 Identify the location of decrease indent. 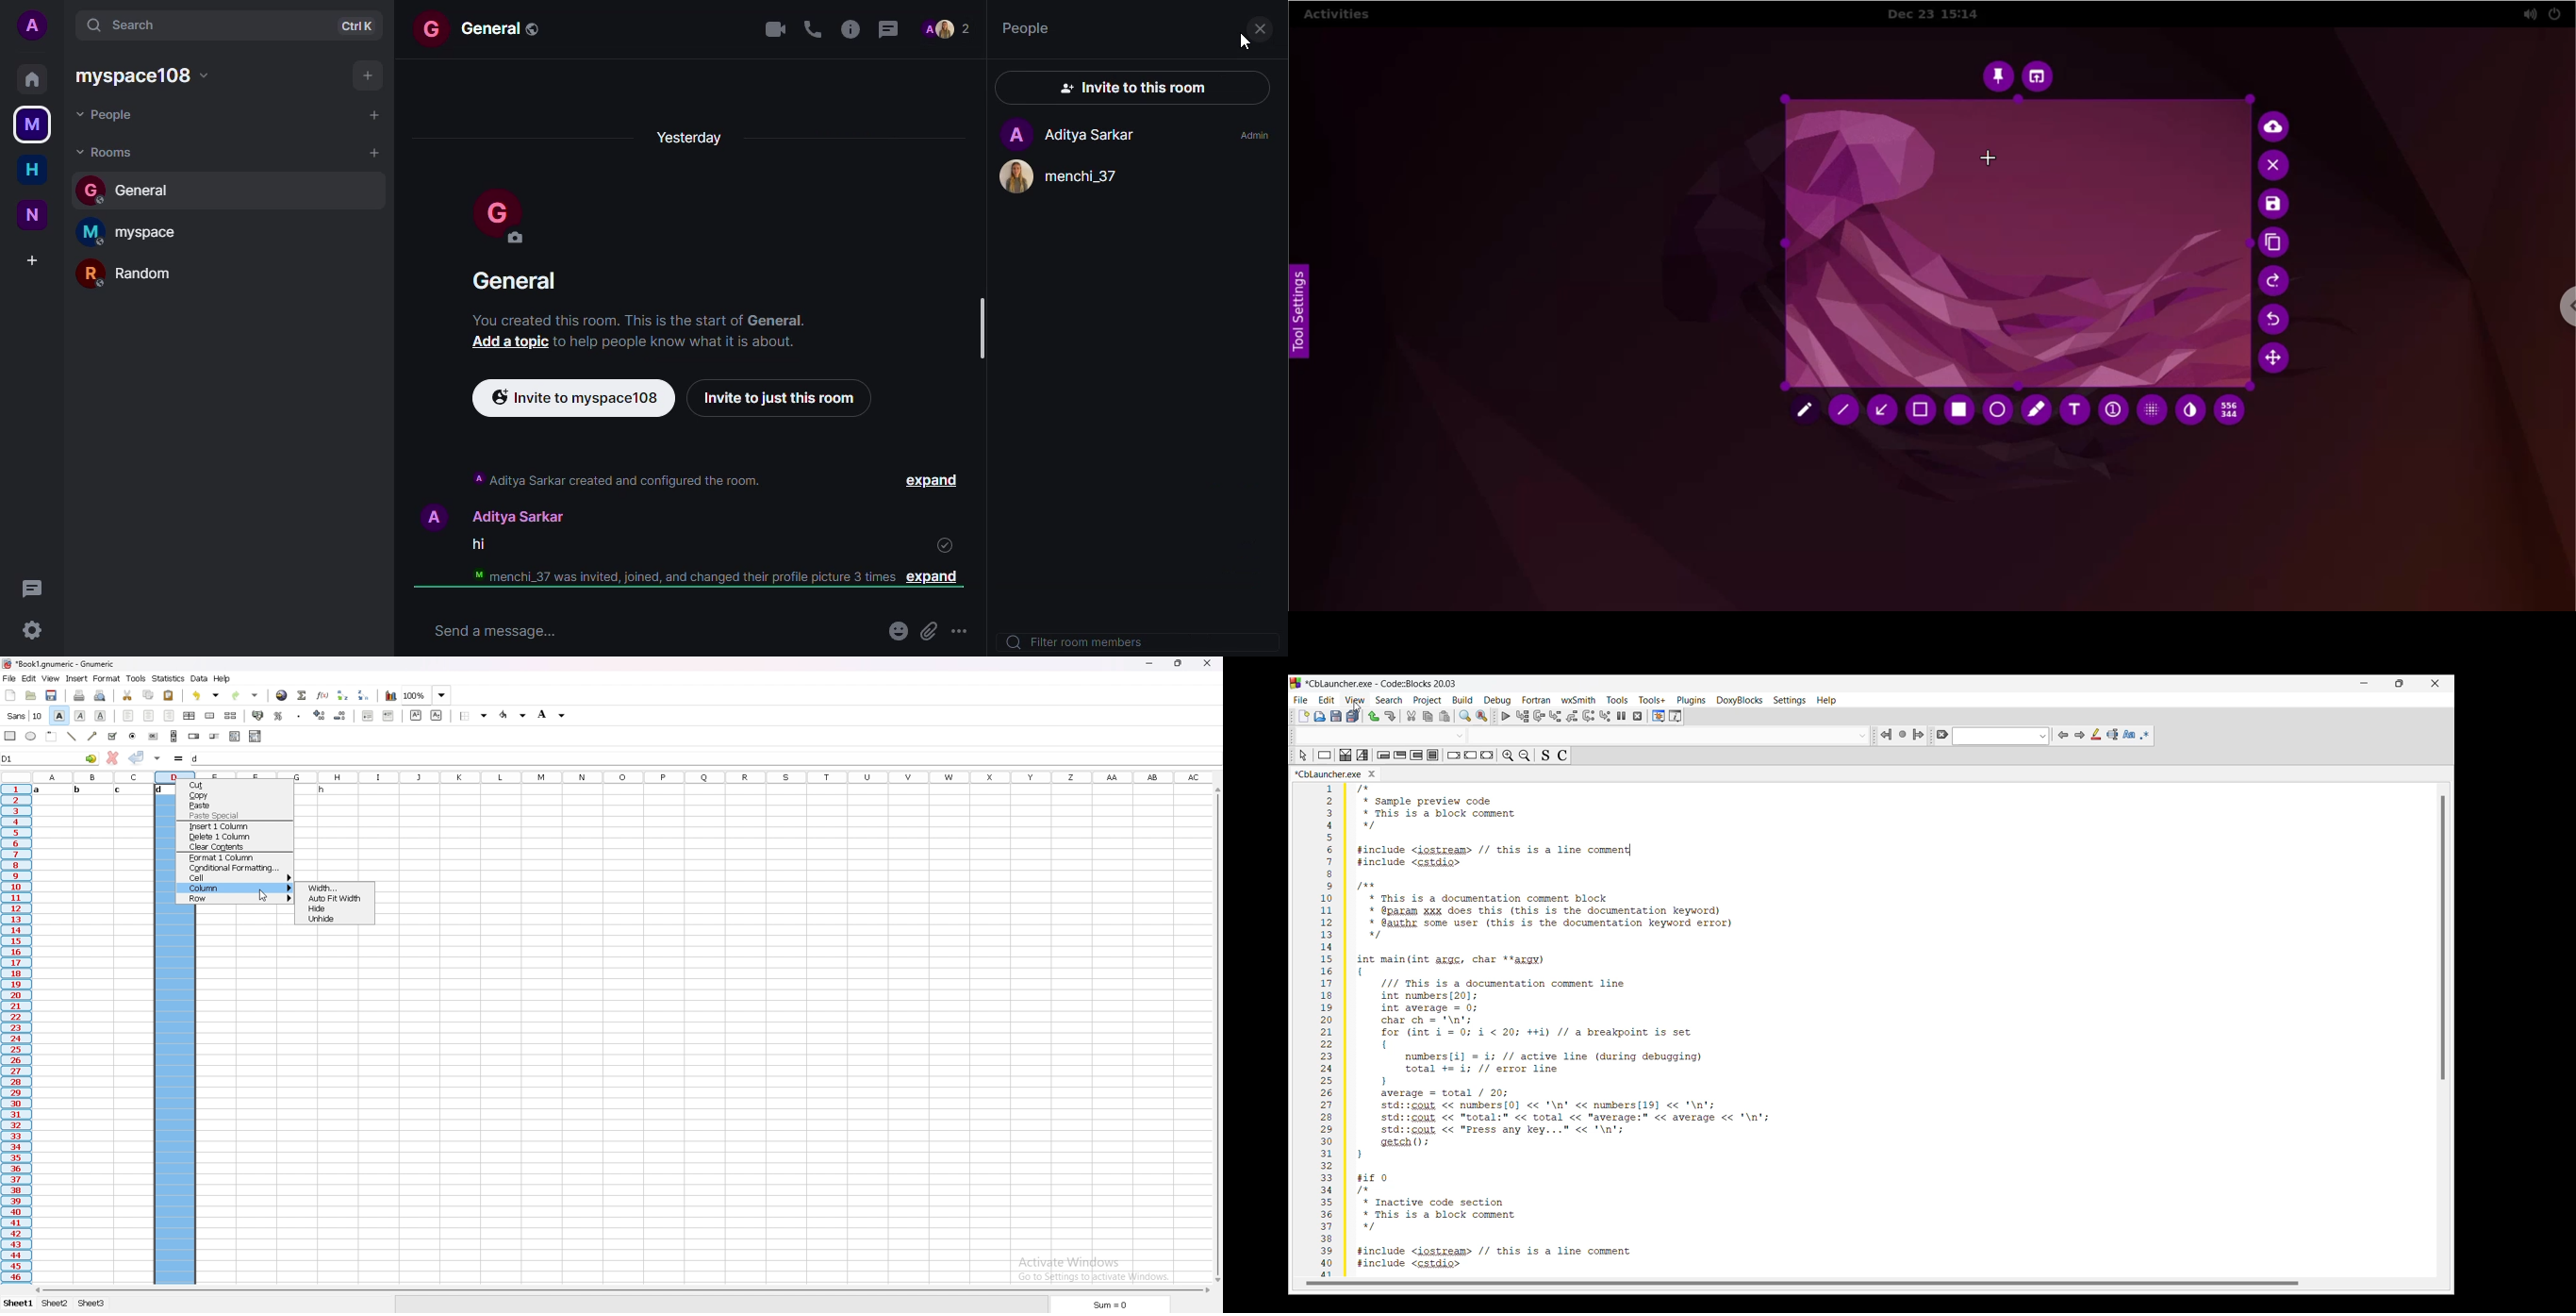
(368, 715).